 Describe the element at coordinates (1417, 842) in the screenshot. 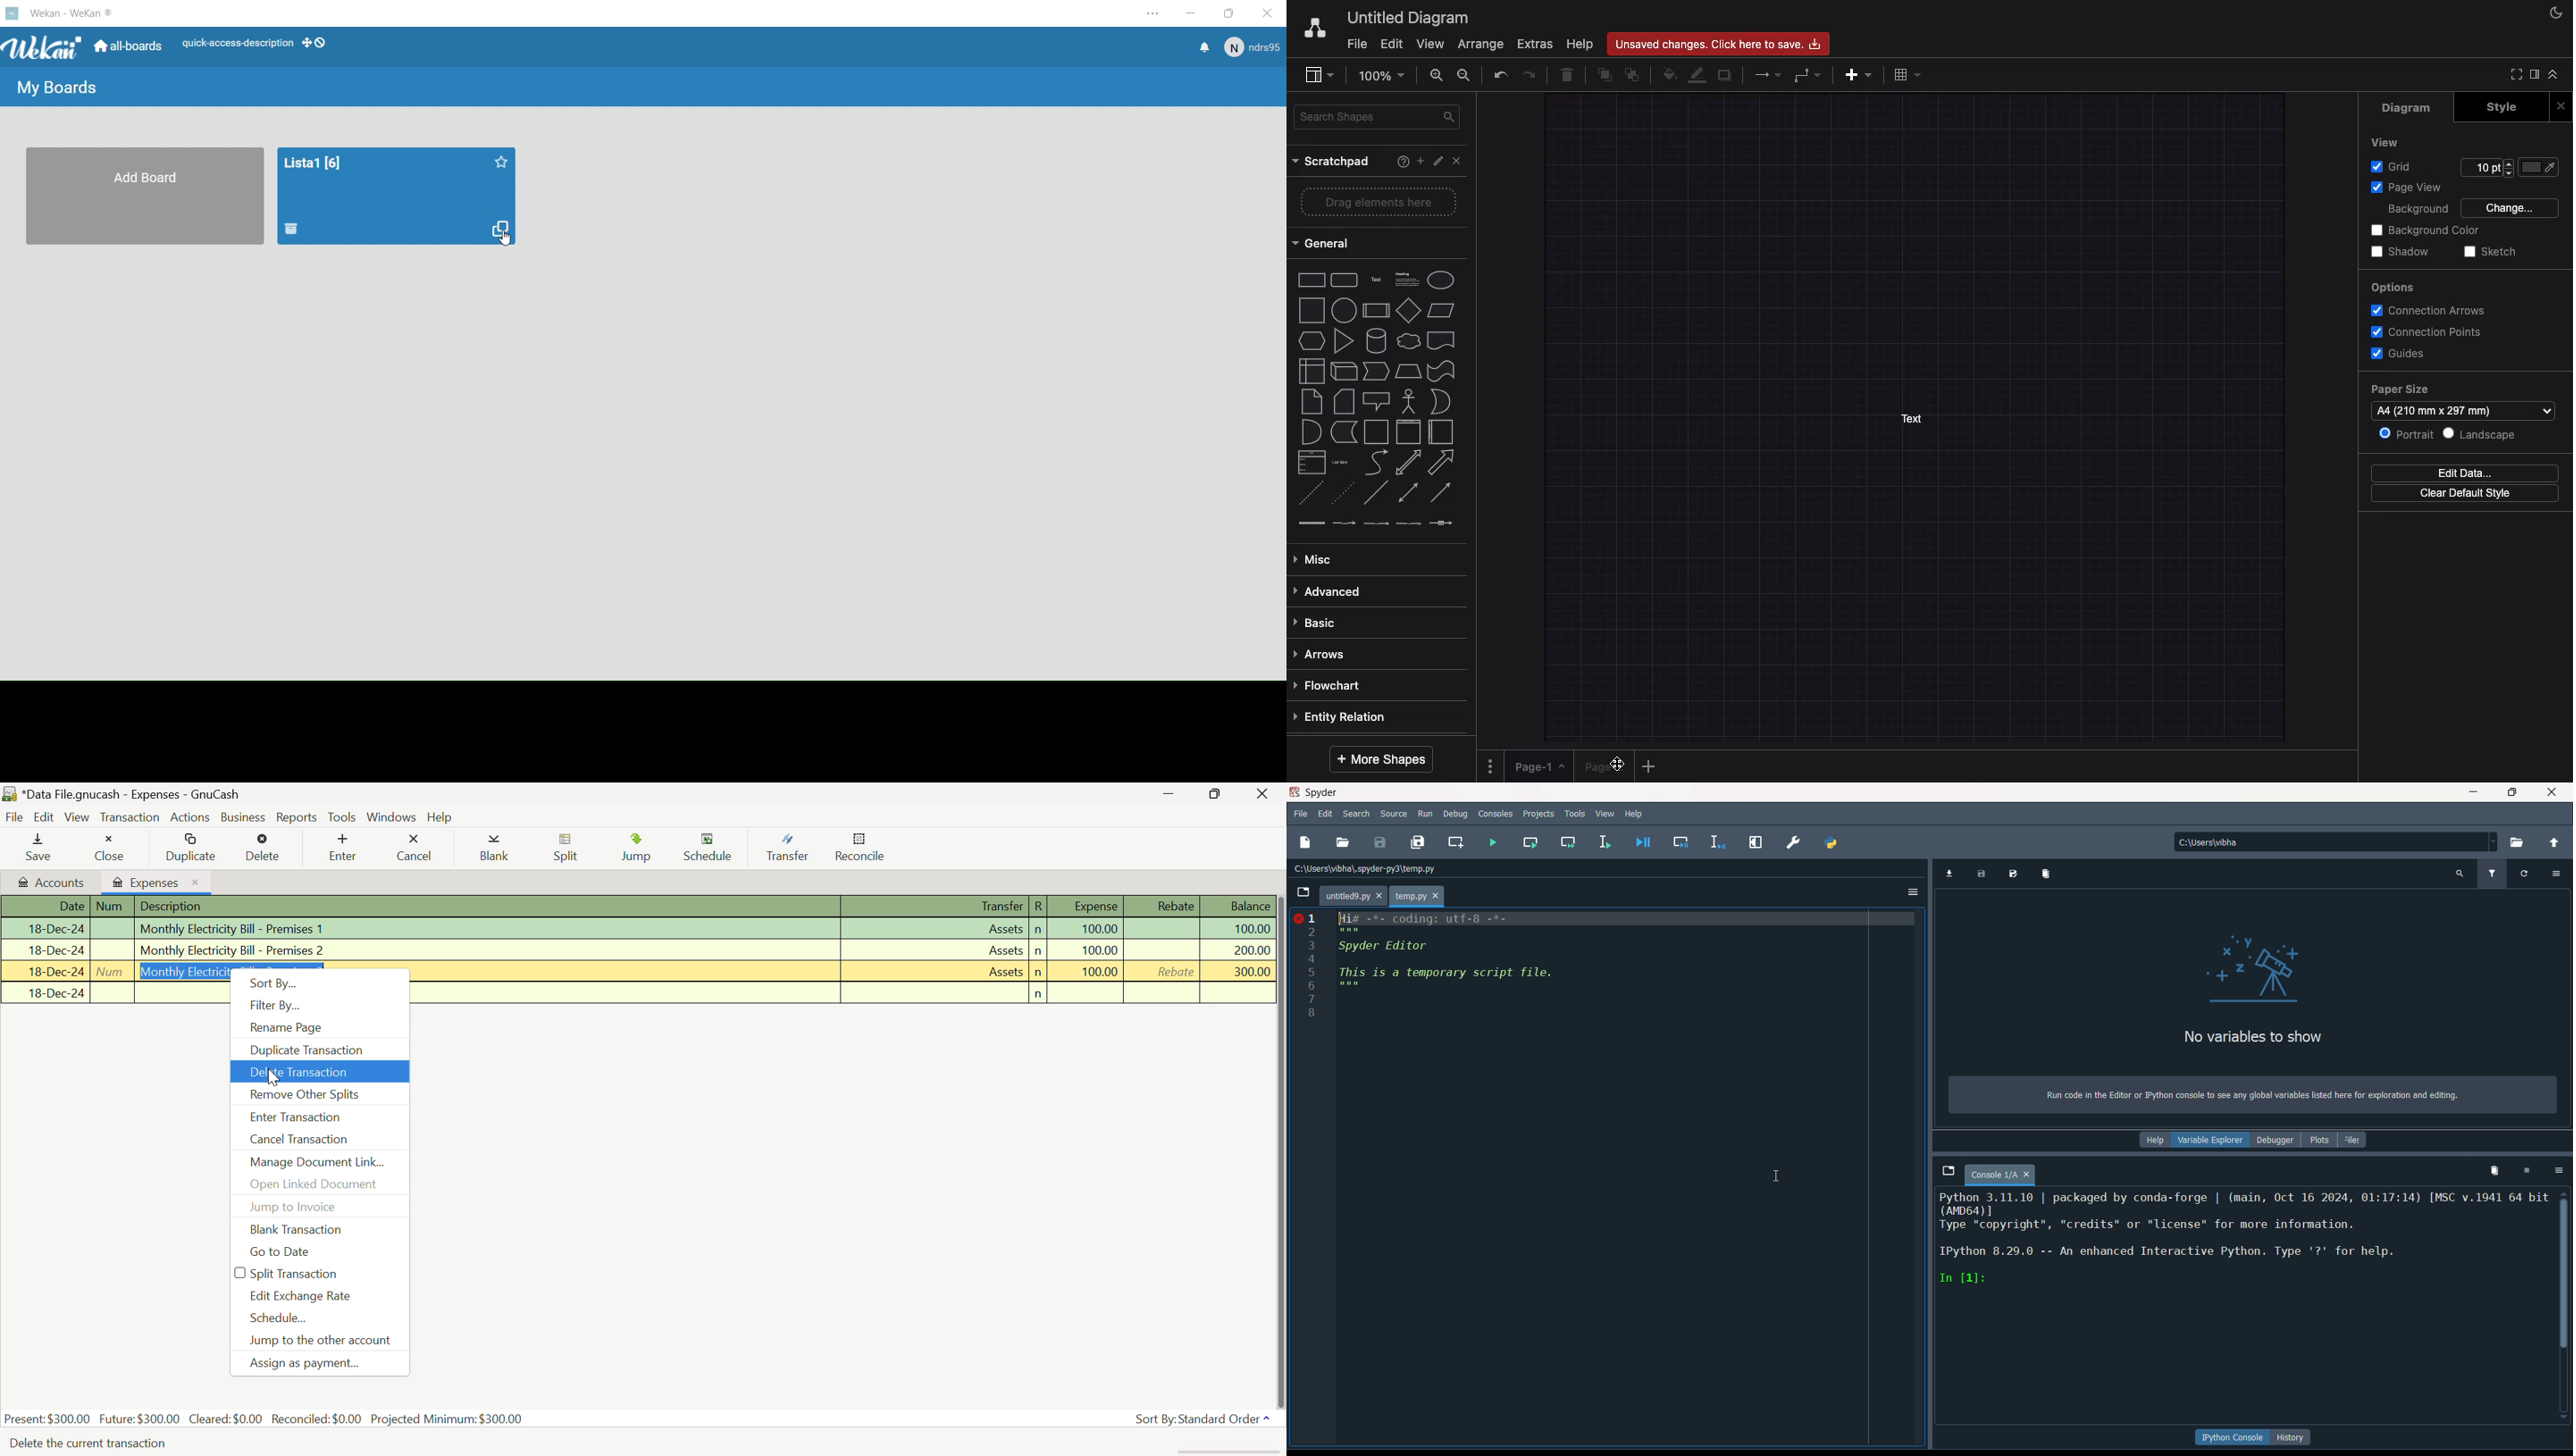

I see `save all files` at that location.